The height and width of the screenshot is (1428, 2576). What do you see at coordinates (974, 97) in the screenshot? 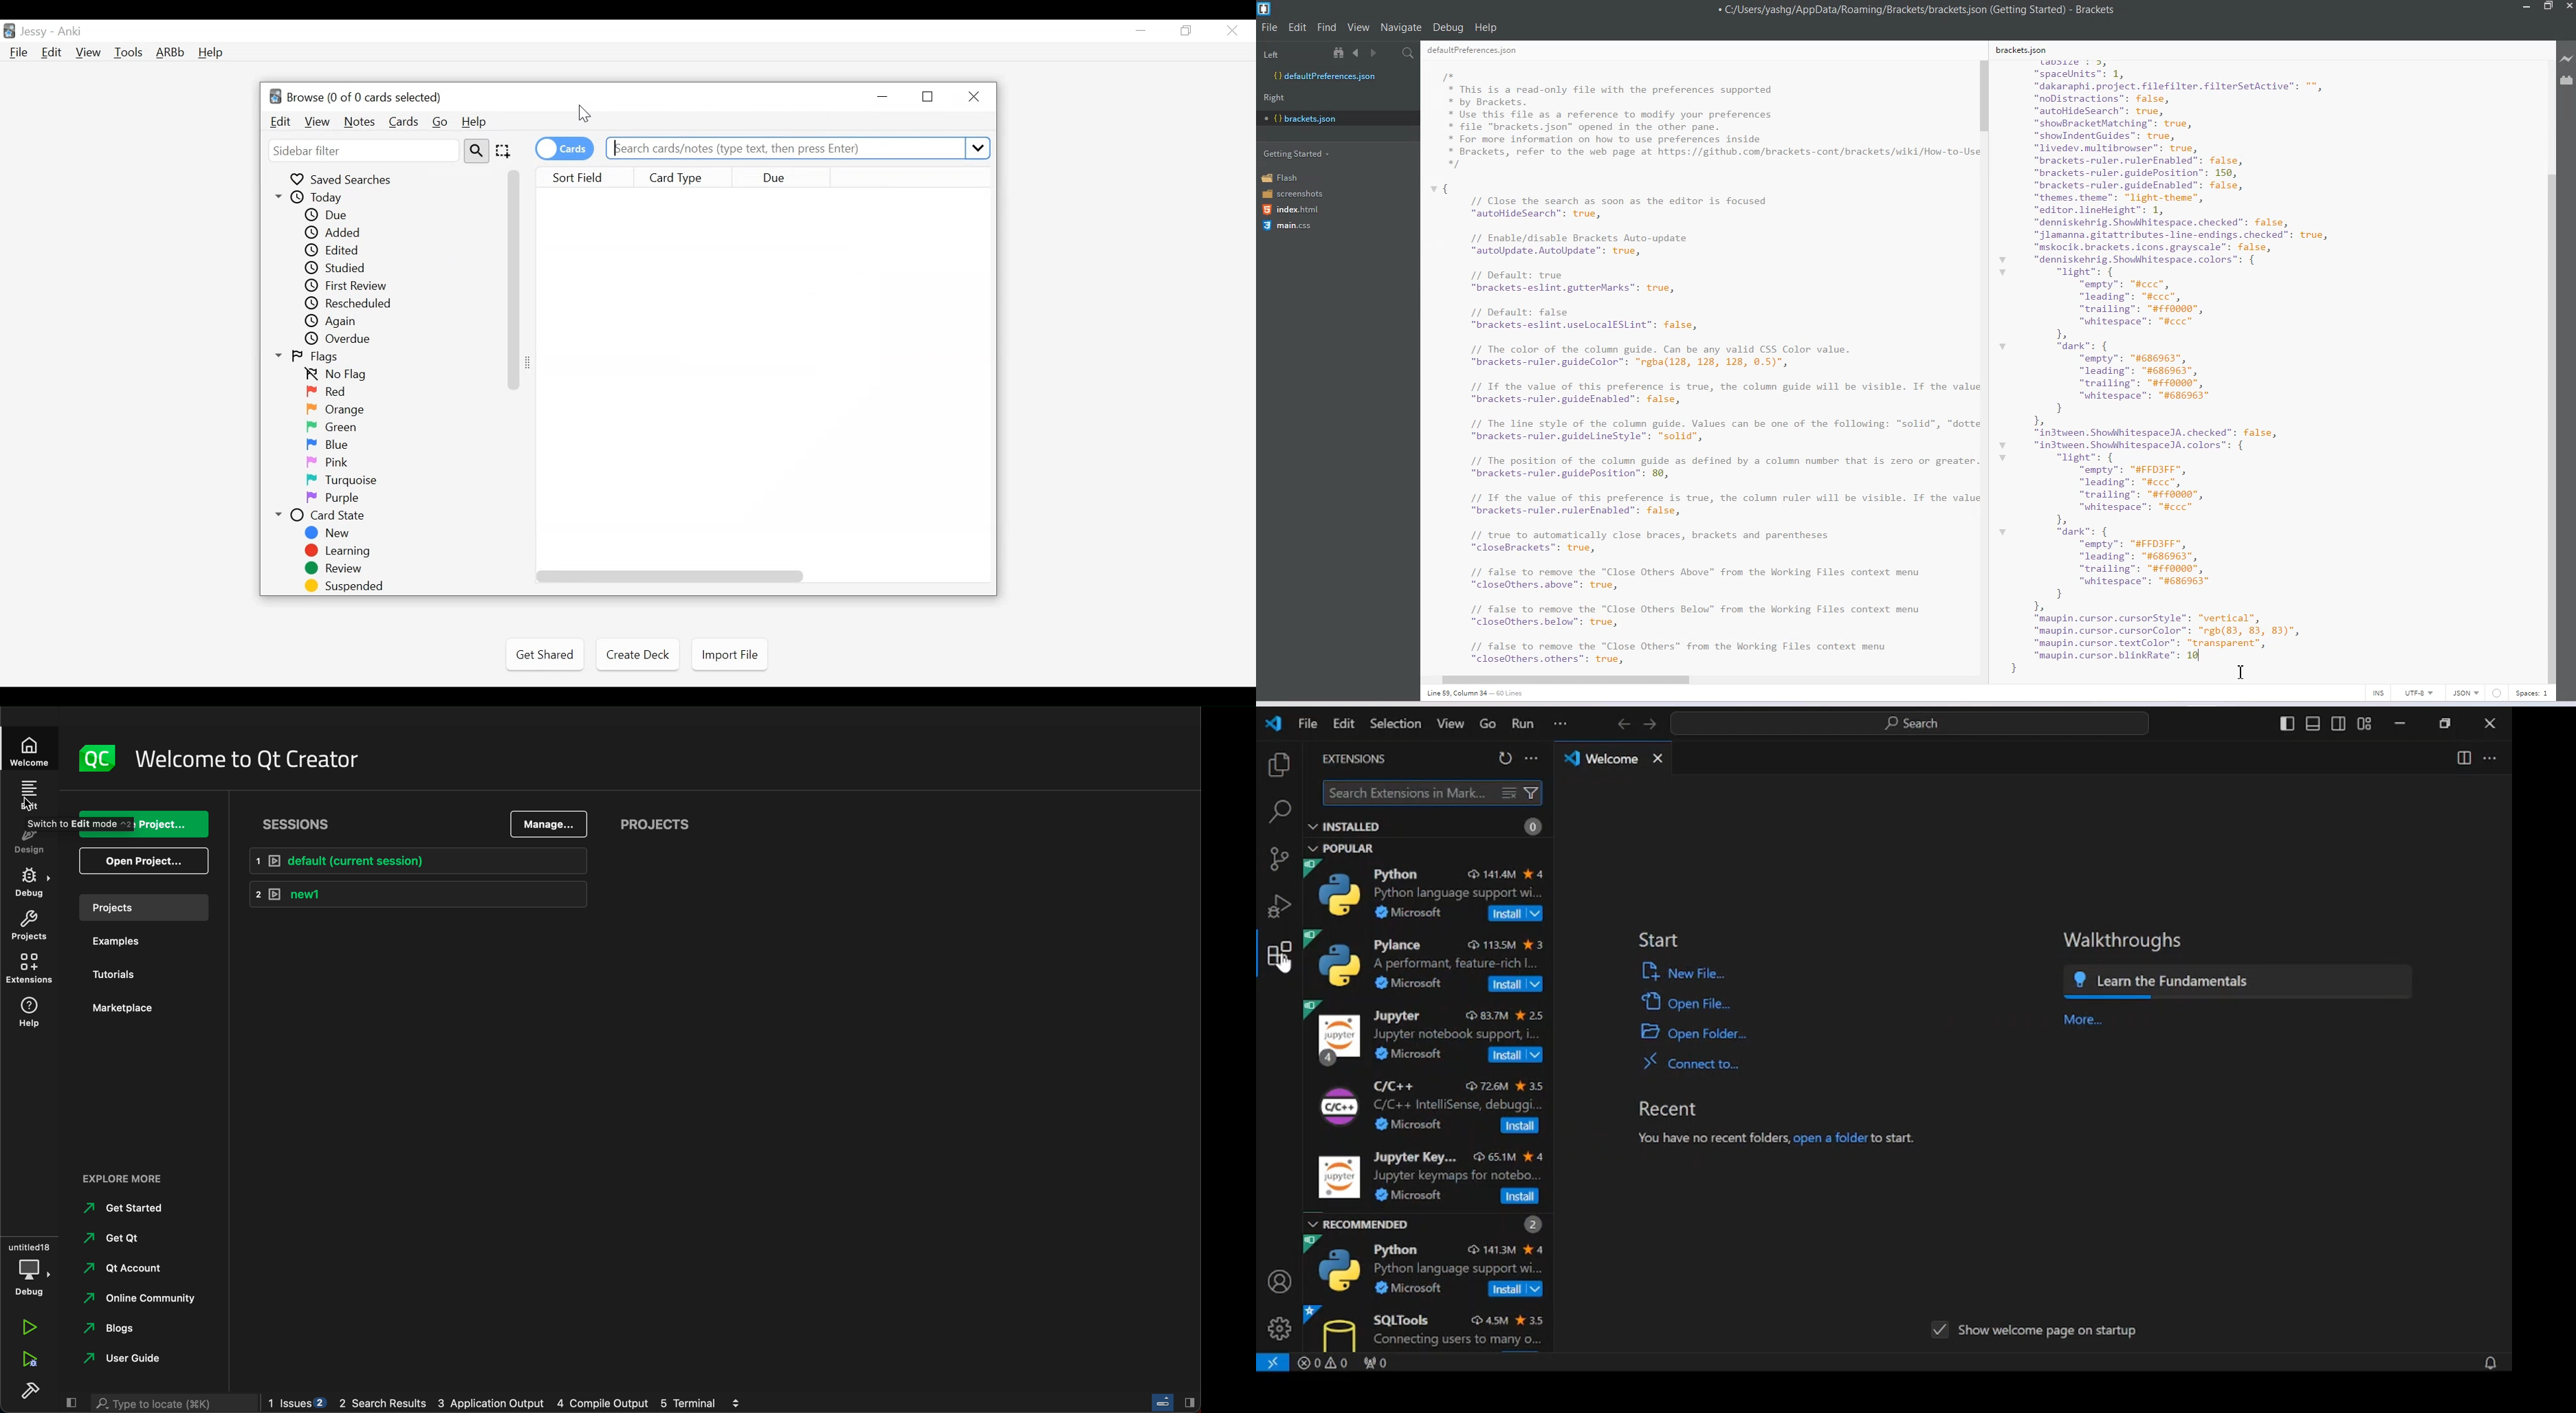
I see `Close` at bounding box center [974, 97].